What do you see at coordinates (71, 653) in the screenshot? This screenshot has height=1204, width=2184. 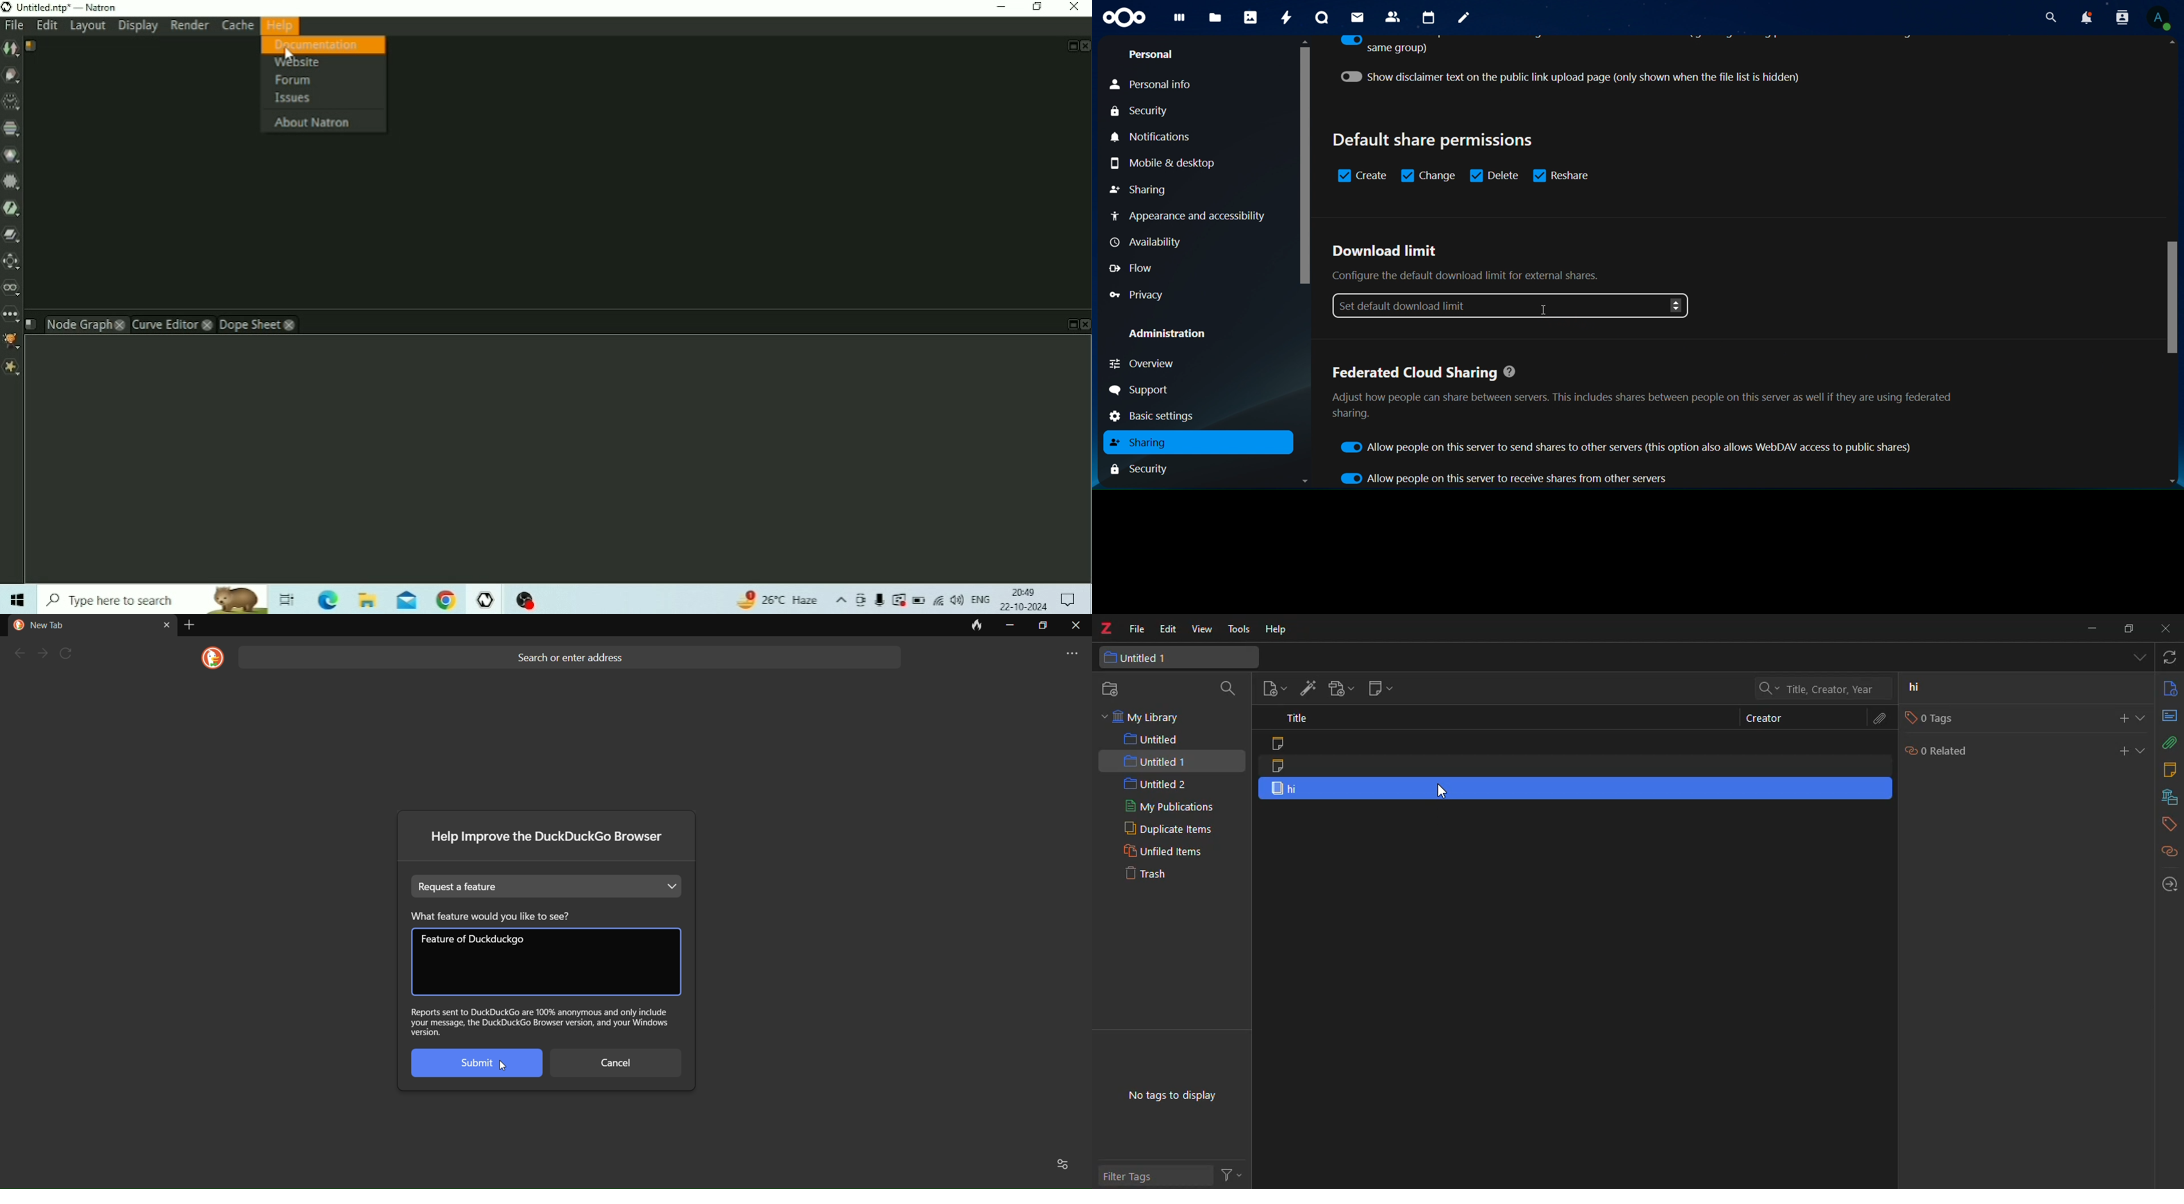 I see `refresh` at bounding box center [71, 653].